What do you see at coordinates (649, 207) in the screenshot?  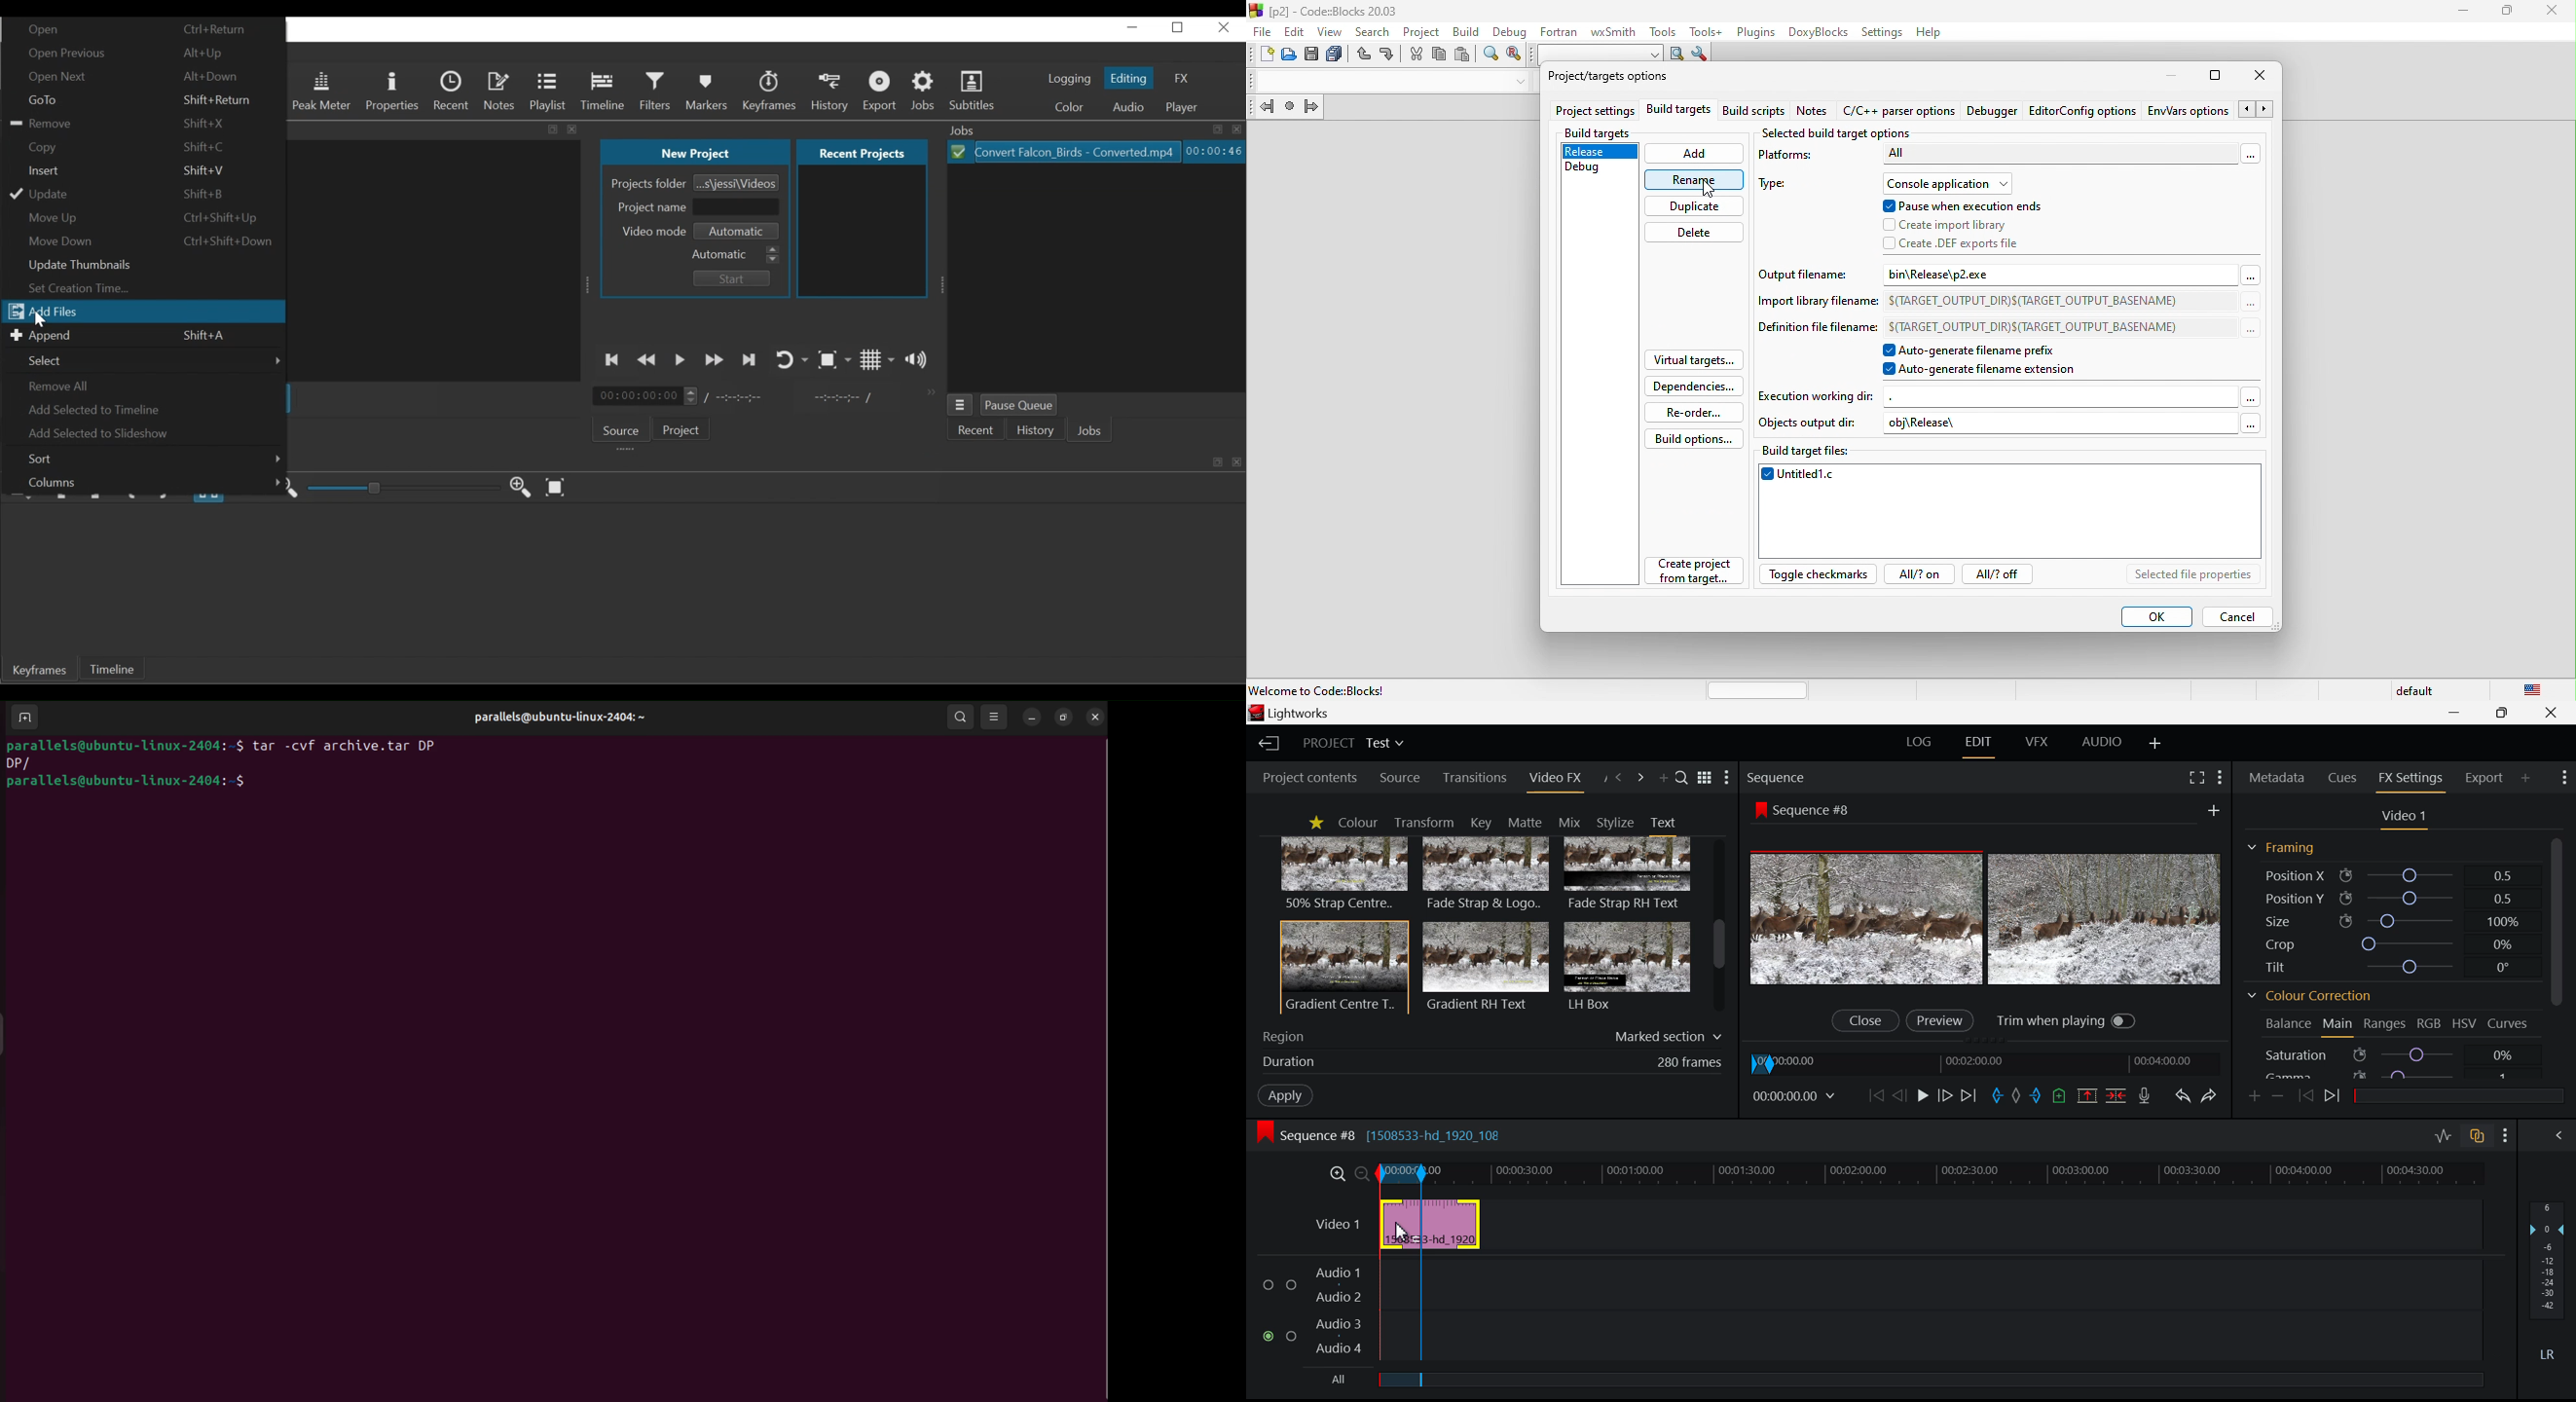 I see `Project Name ` at bounding box center [649, 207].